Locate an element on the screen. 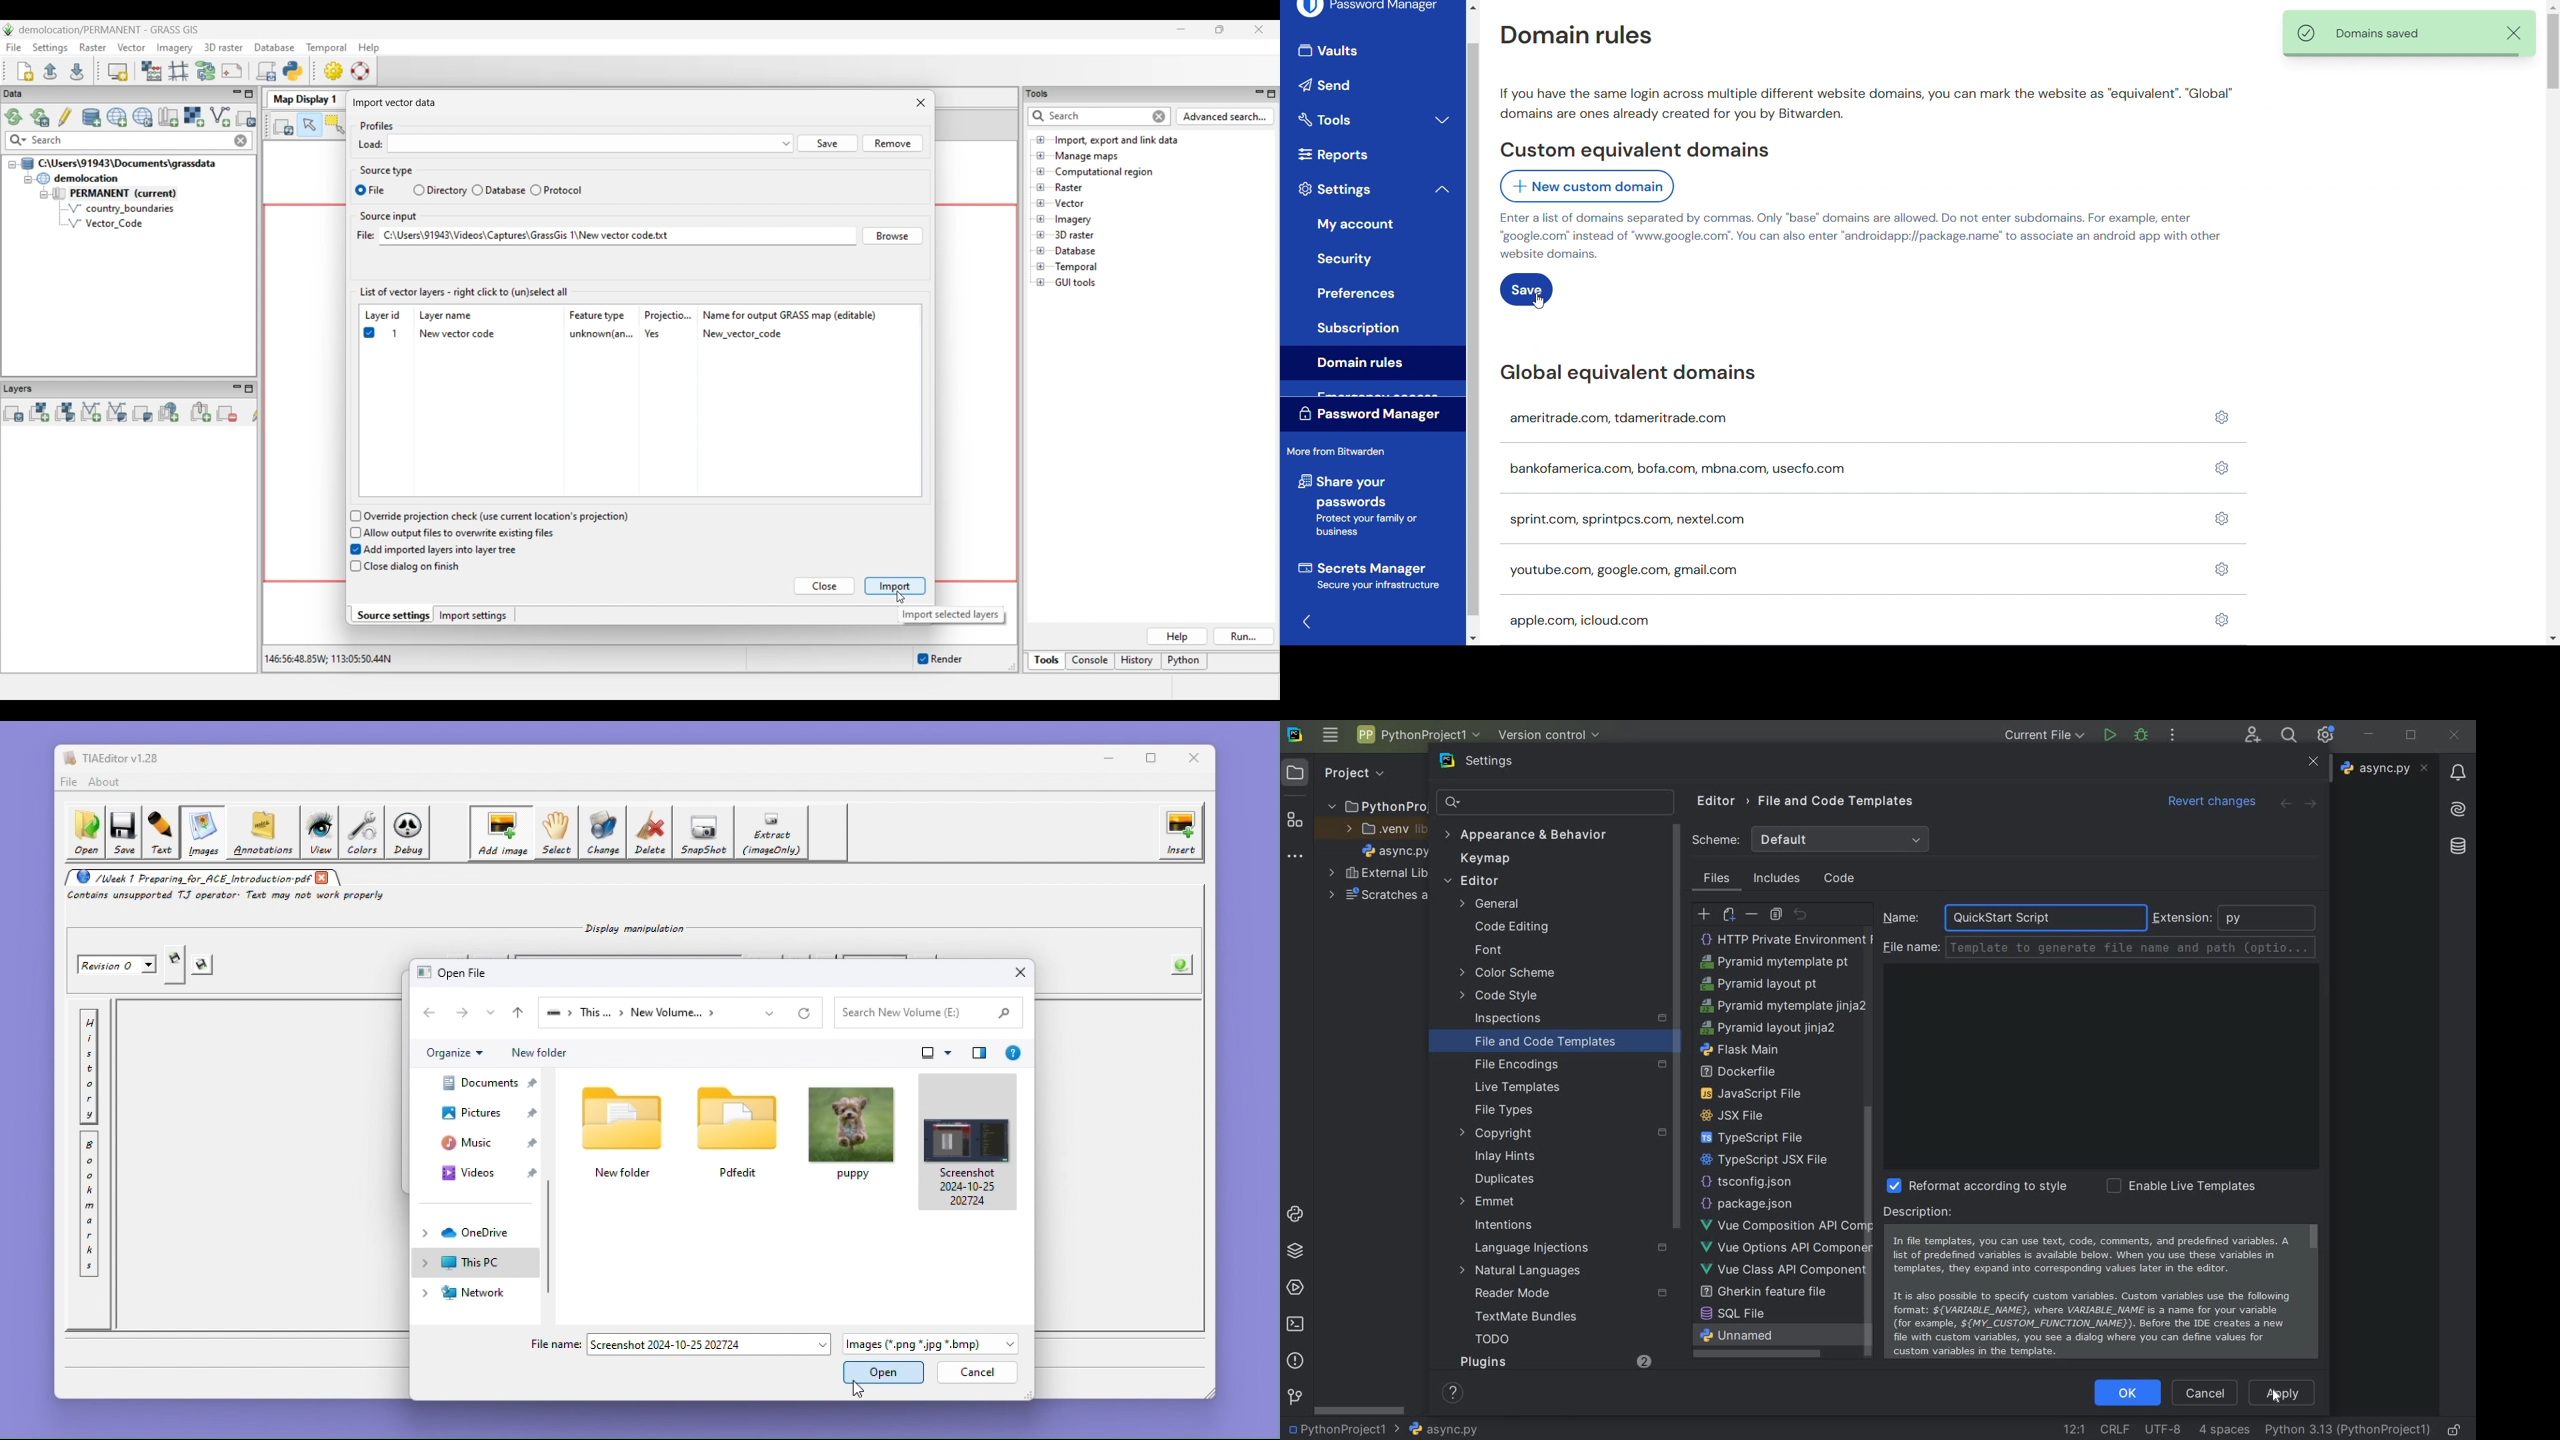 The height and width of the screenshot is (1456, 2576). Secrets manager Secure your infrastructure is located at coordinates (1367, 578).